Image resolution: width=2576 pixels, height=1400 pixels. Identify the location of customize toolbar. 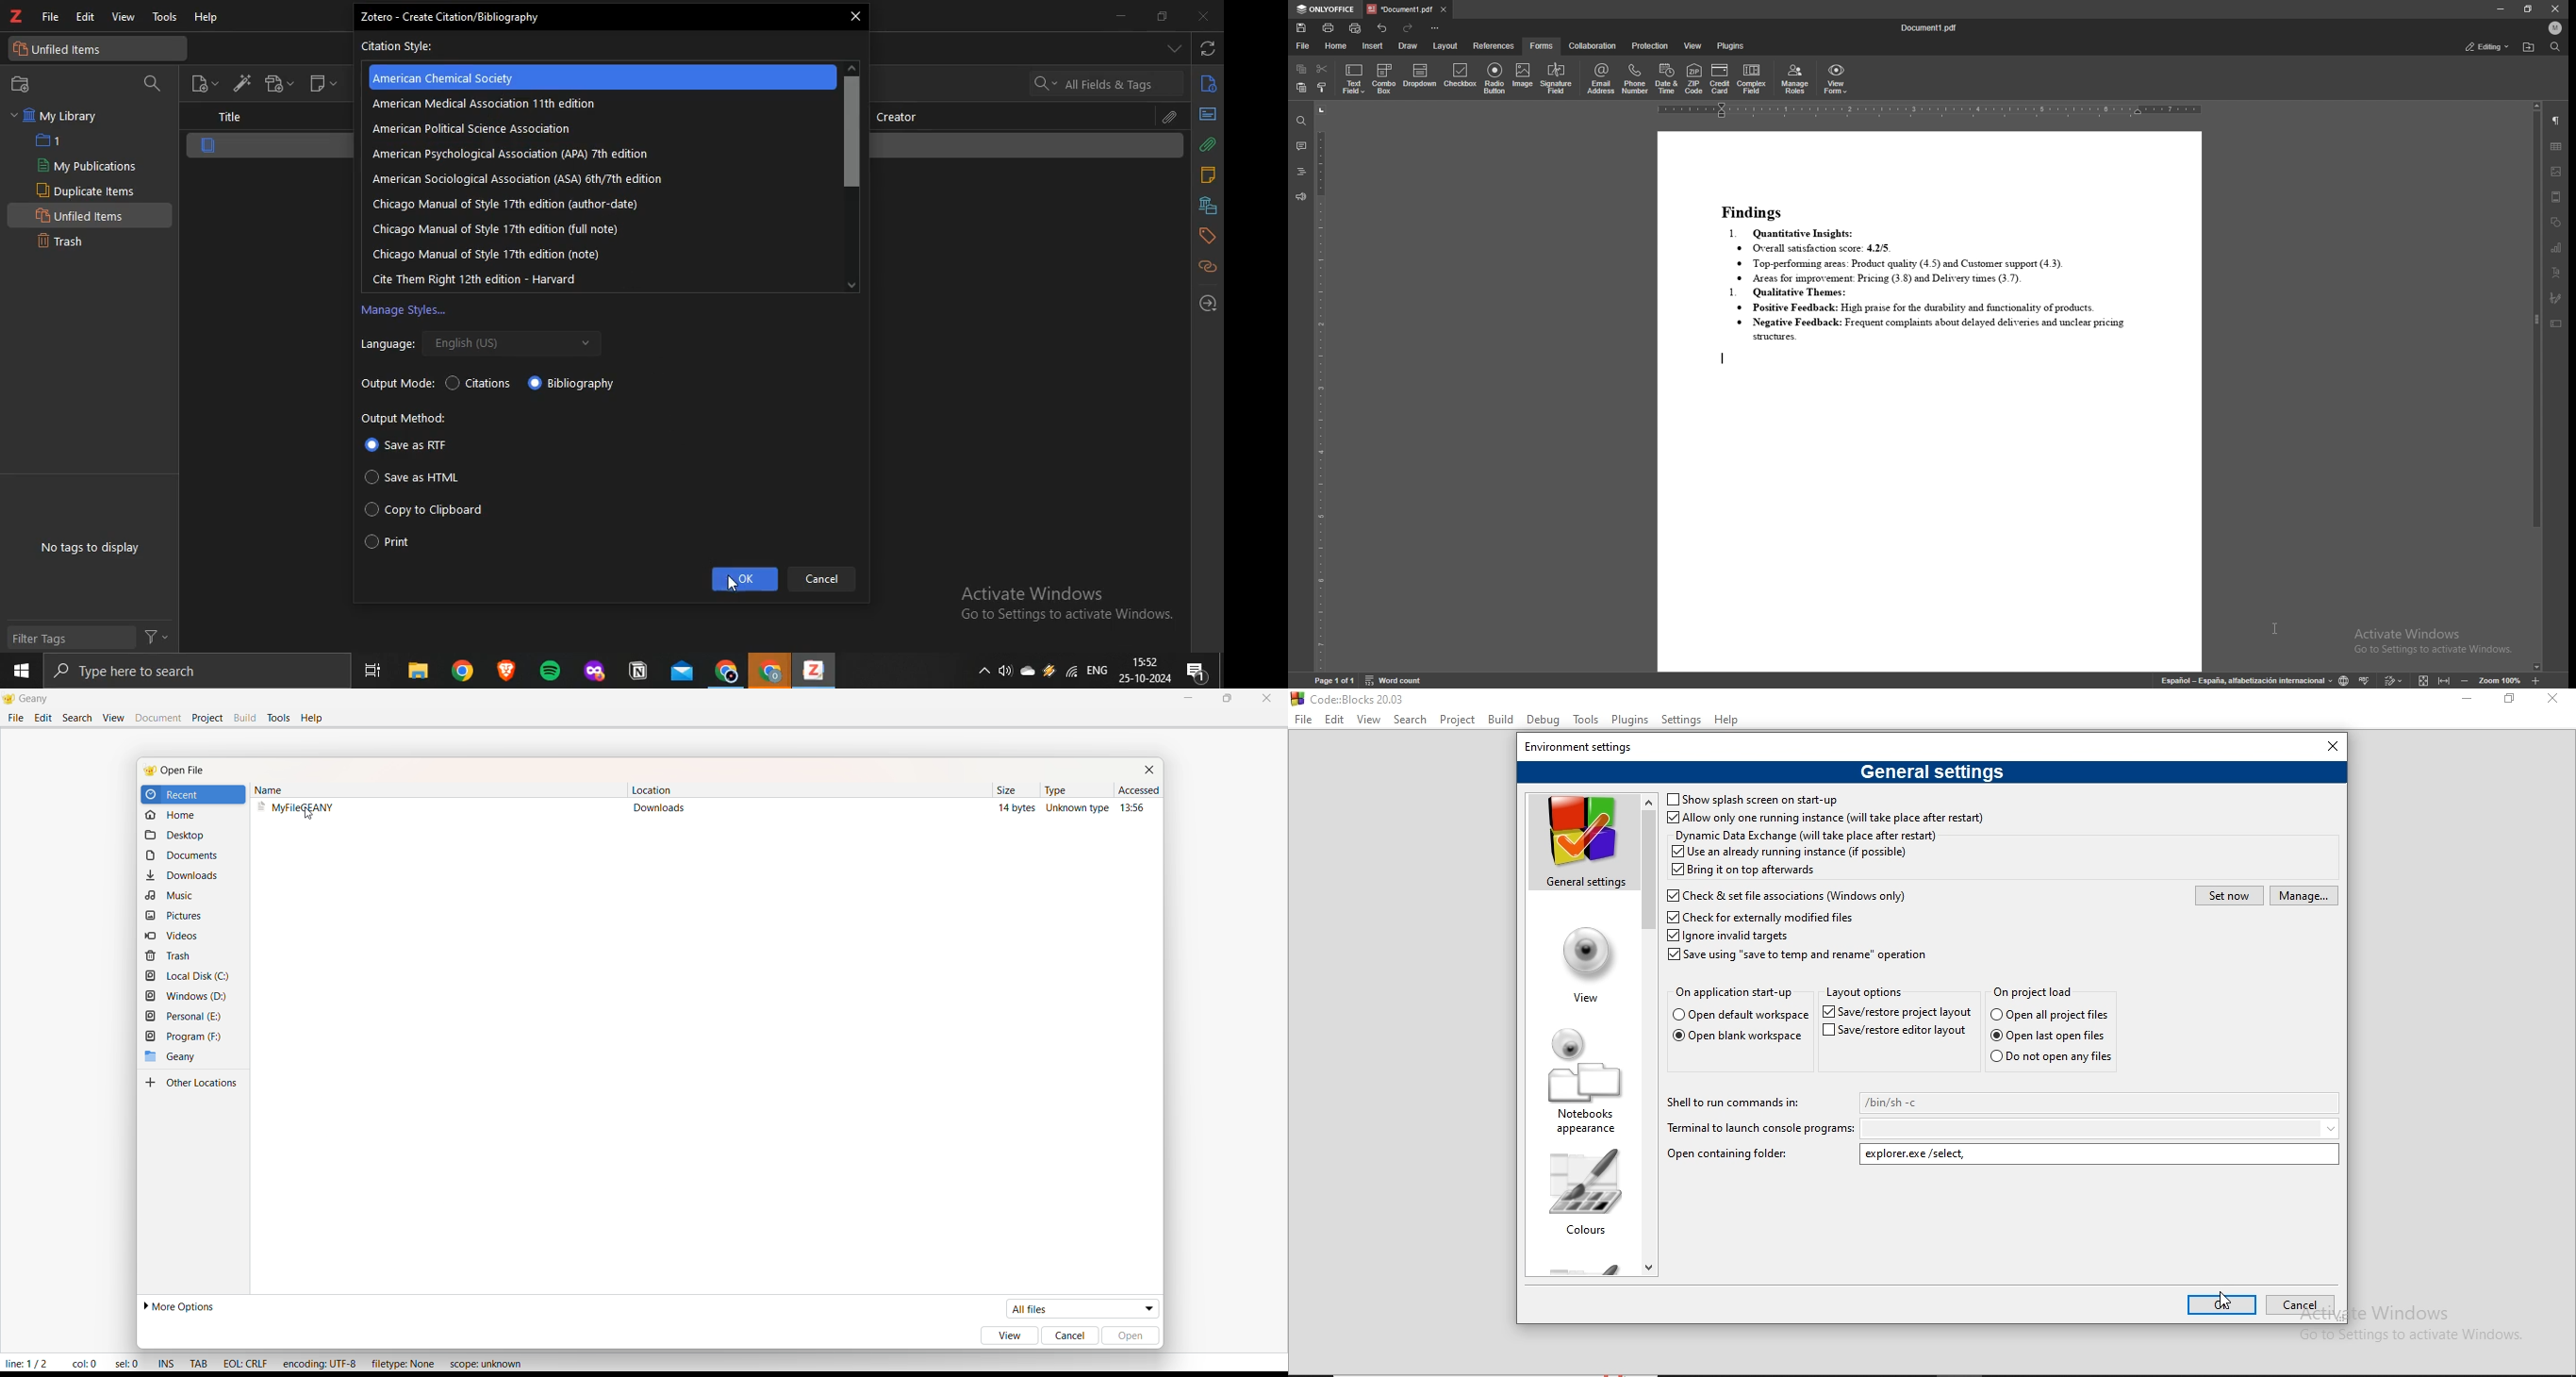
(1435, 29).